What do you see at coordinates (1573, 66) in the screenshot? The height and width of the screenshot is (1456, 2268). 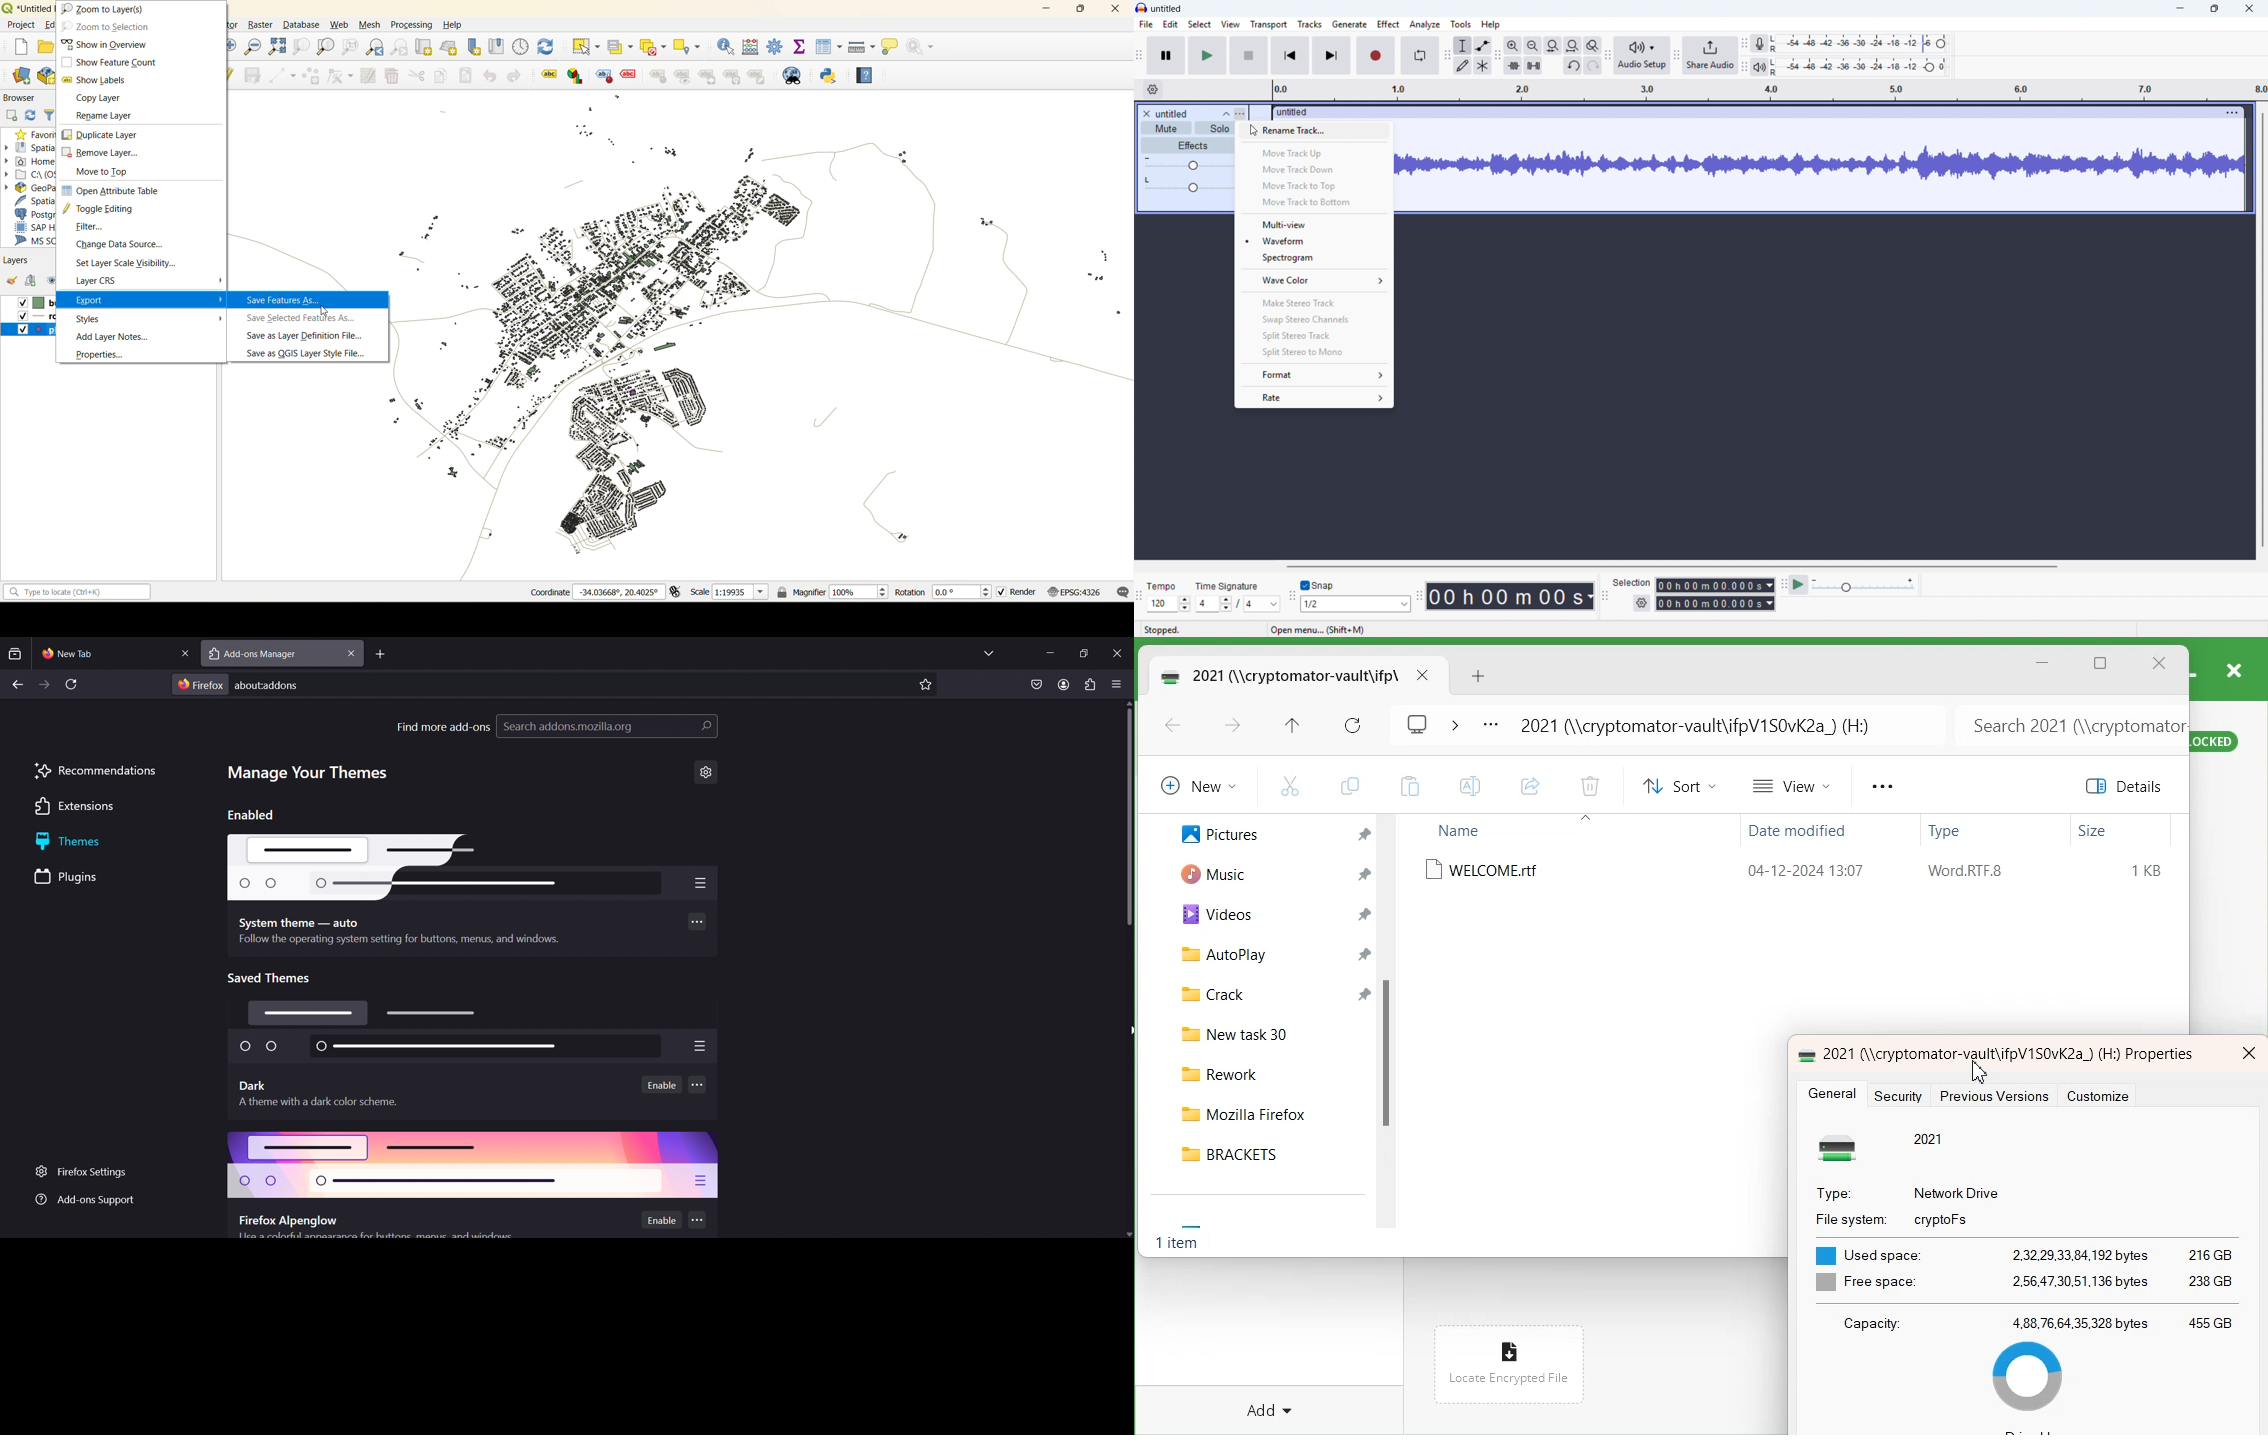 I see `Undo` at bounding box center [1573, 66].